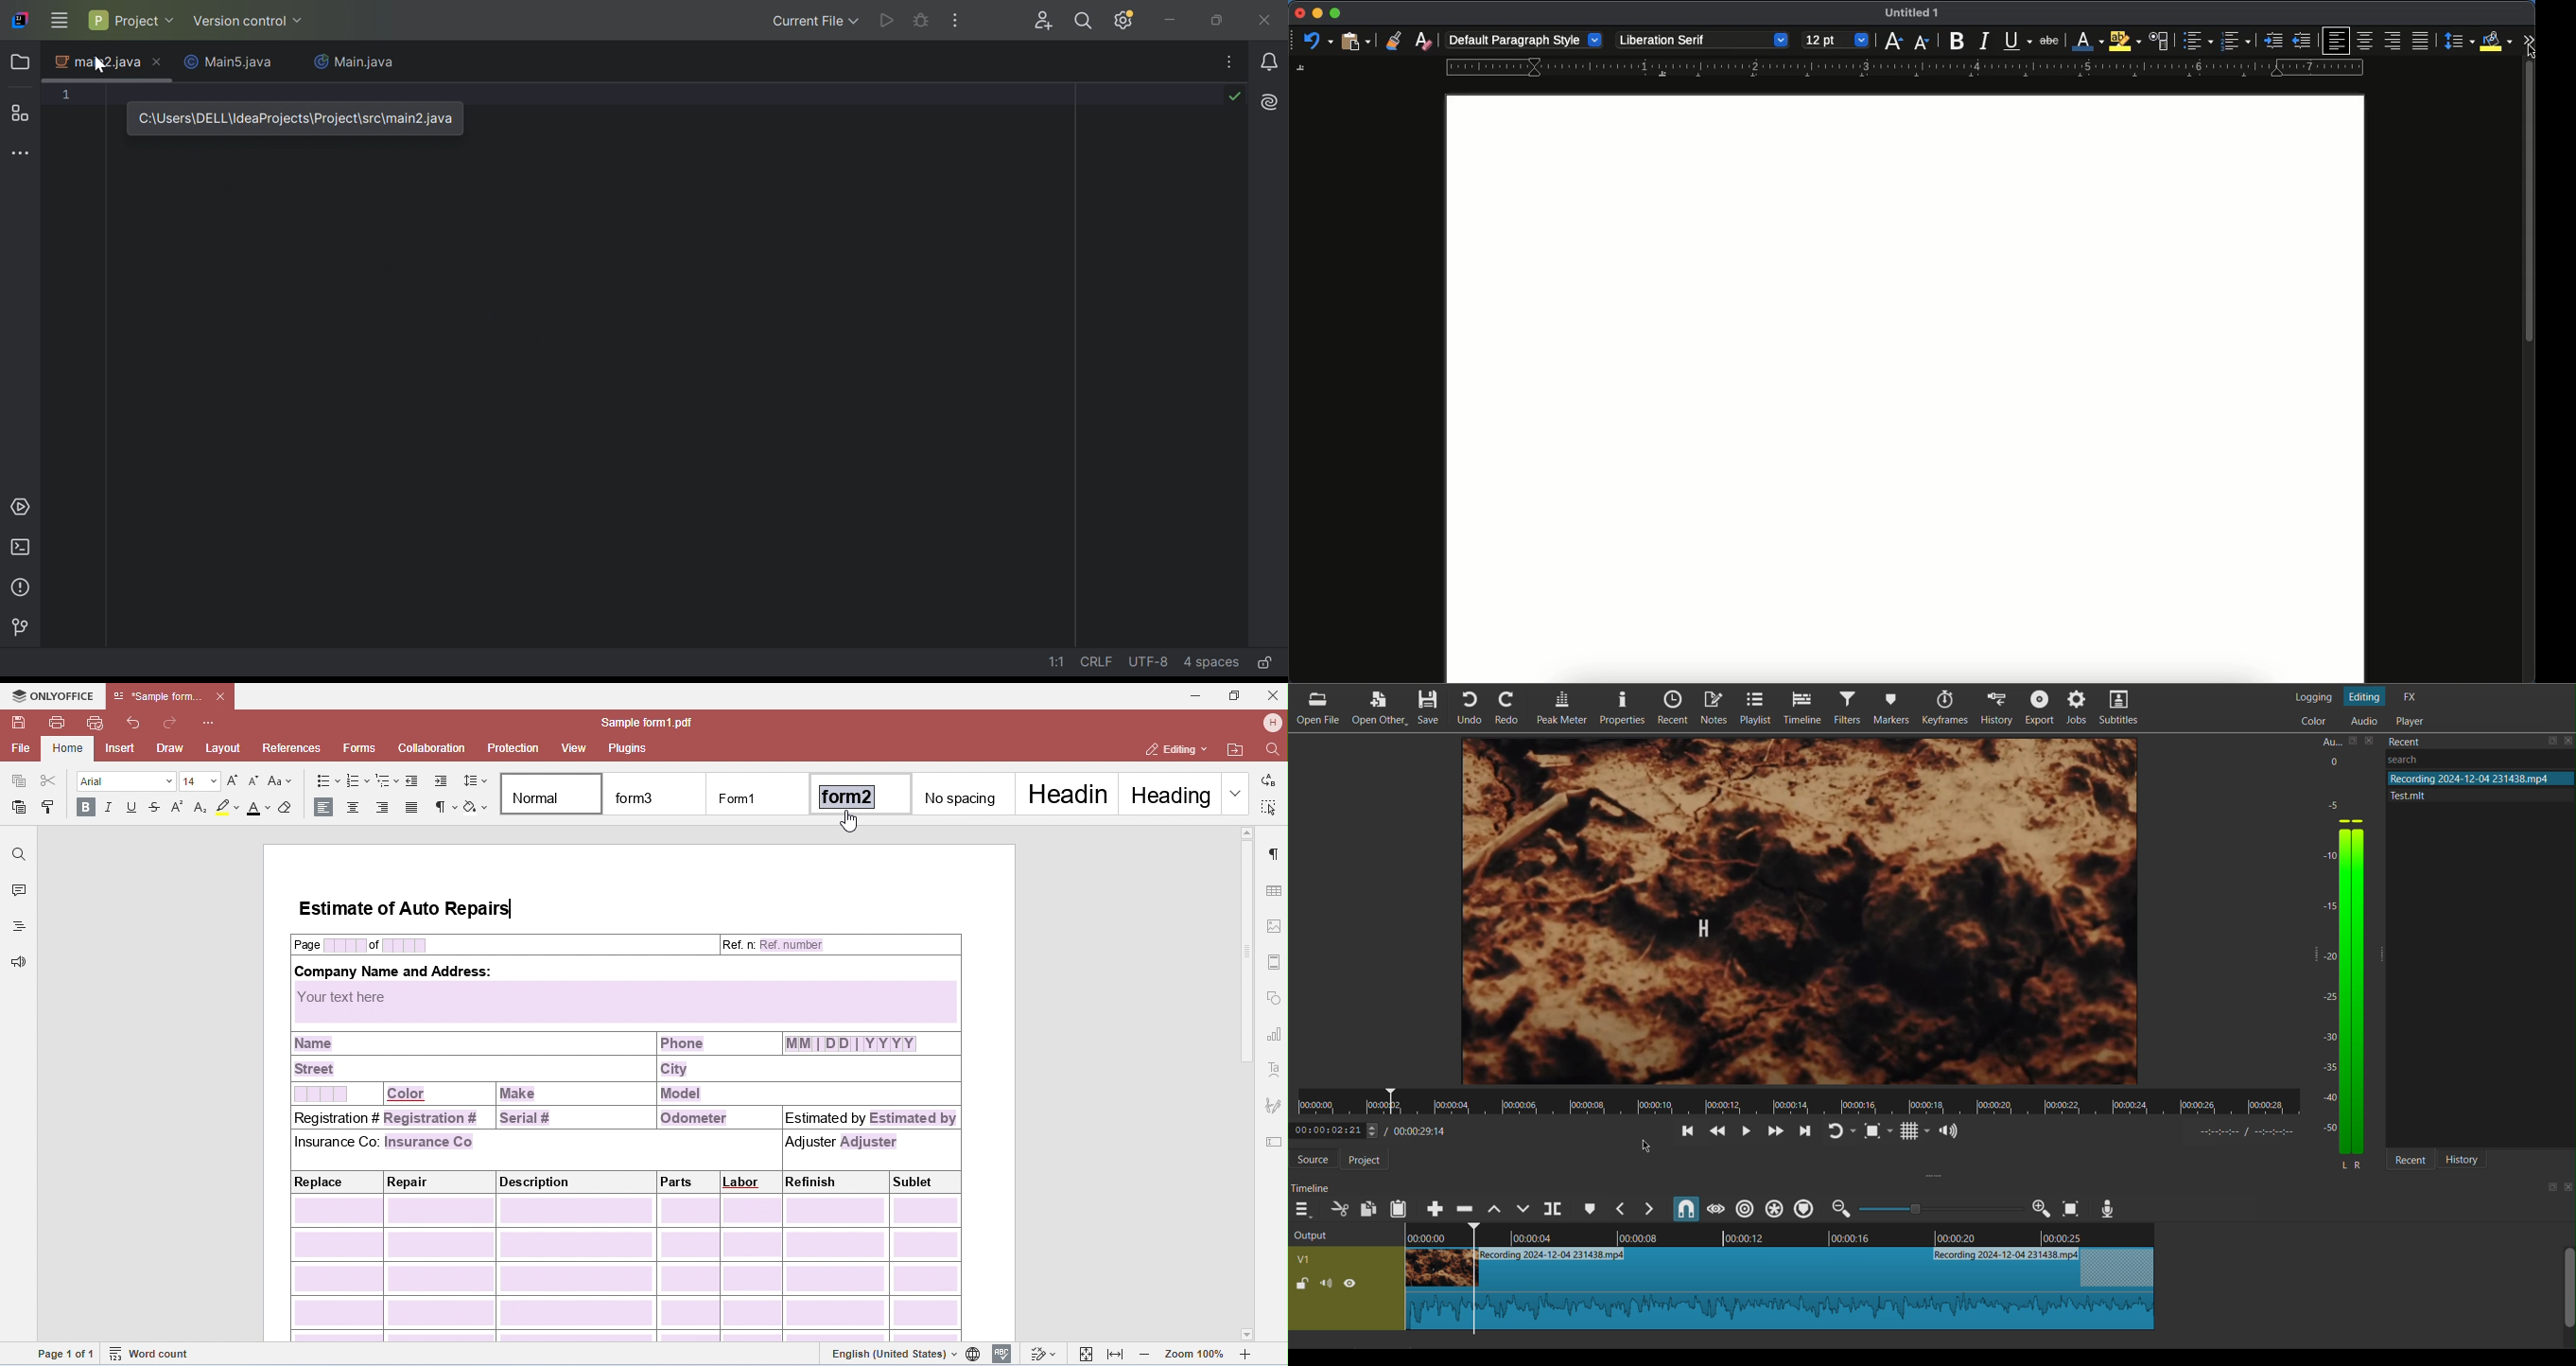 The image size is (2576, 1372). What do you see at coordinates (1718, 1132) in the screenshot?
I see `Skip Back` at bounding box center [1718, 1132].